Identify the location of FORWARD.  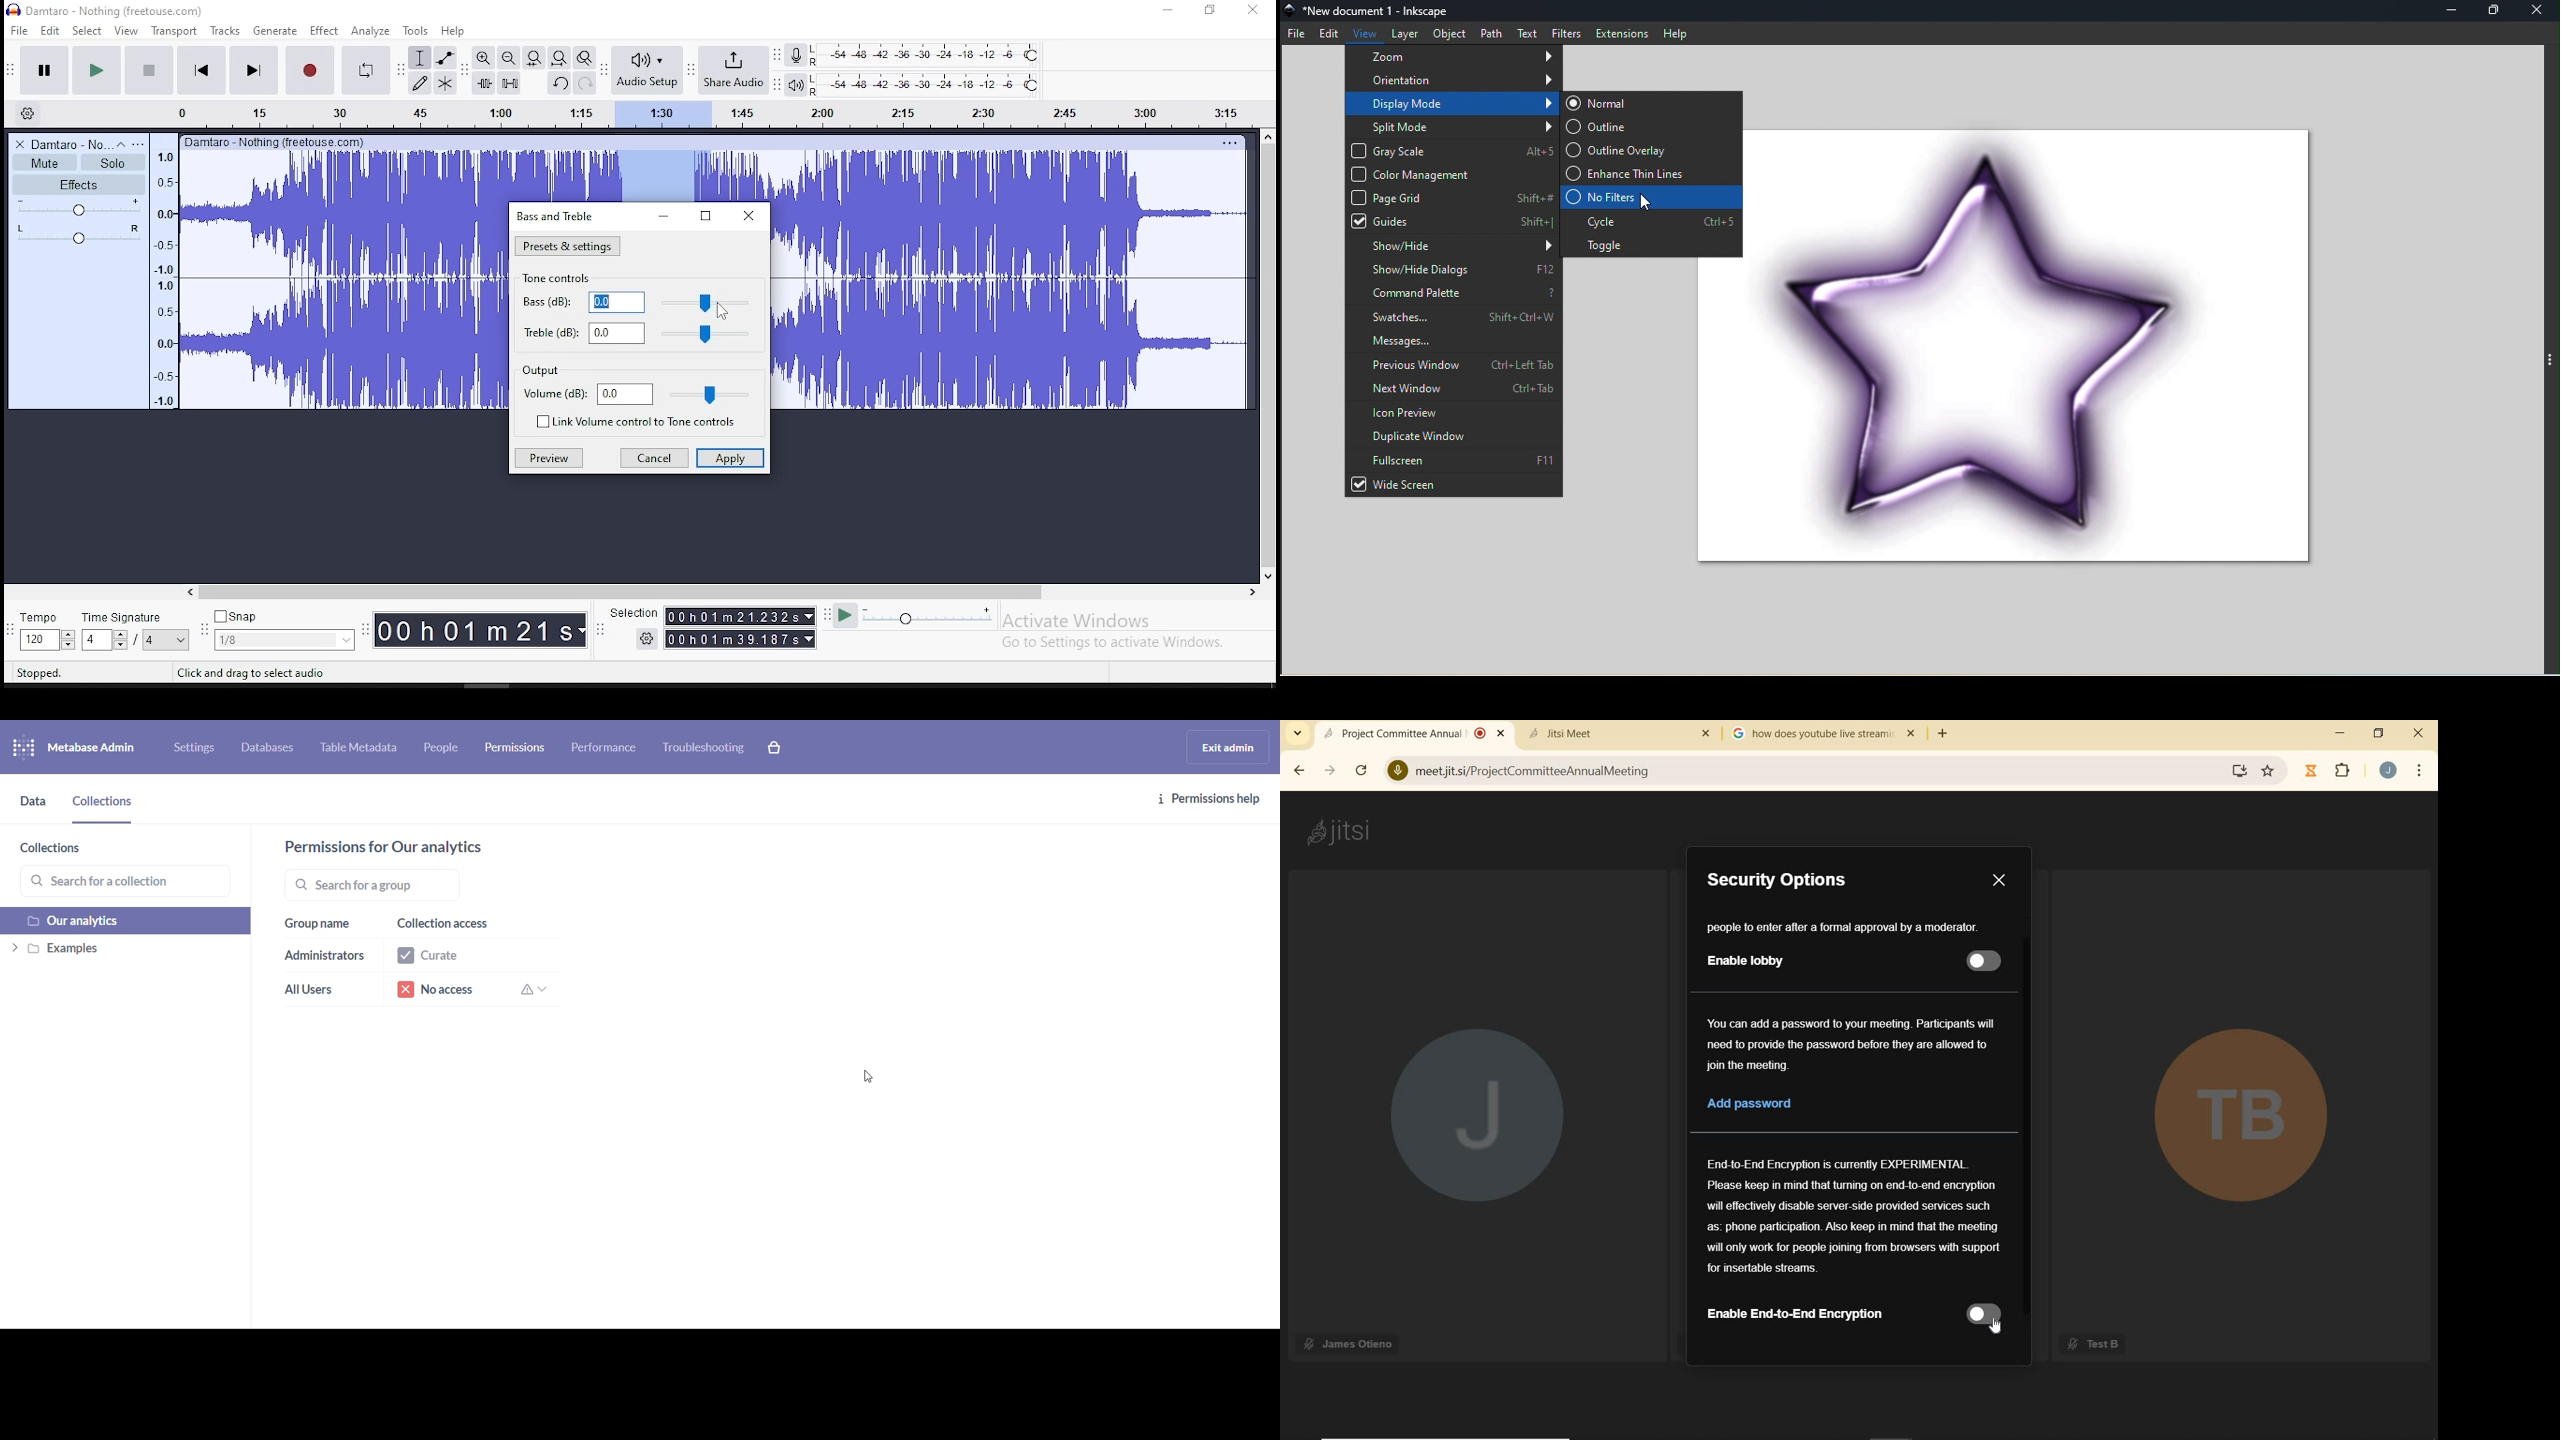
(1327, 772).